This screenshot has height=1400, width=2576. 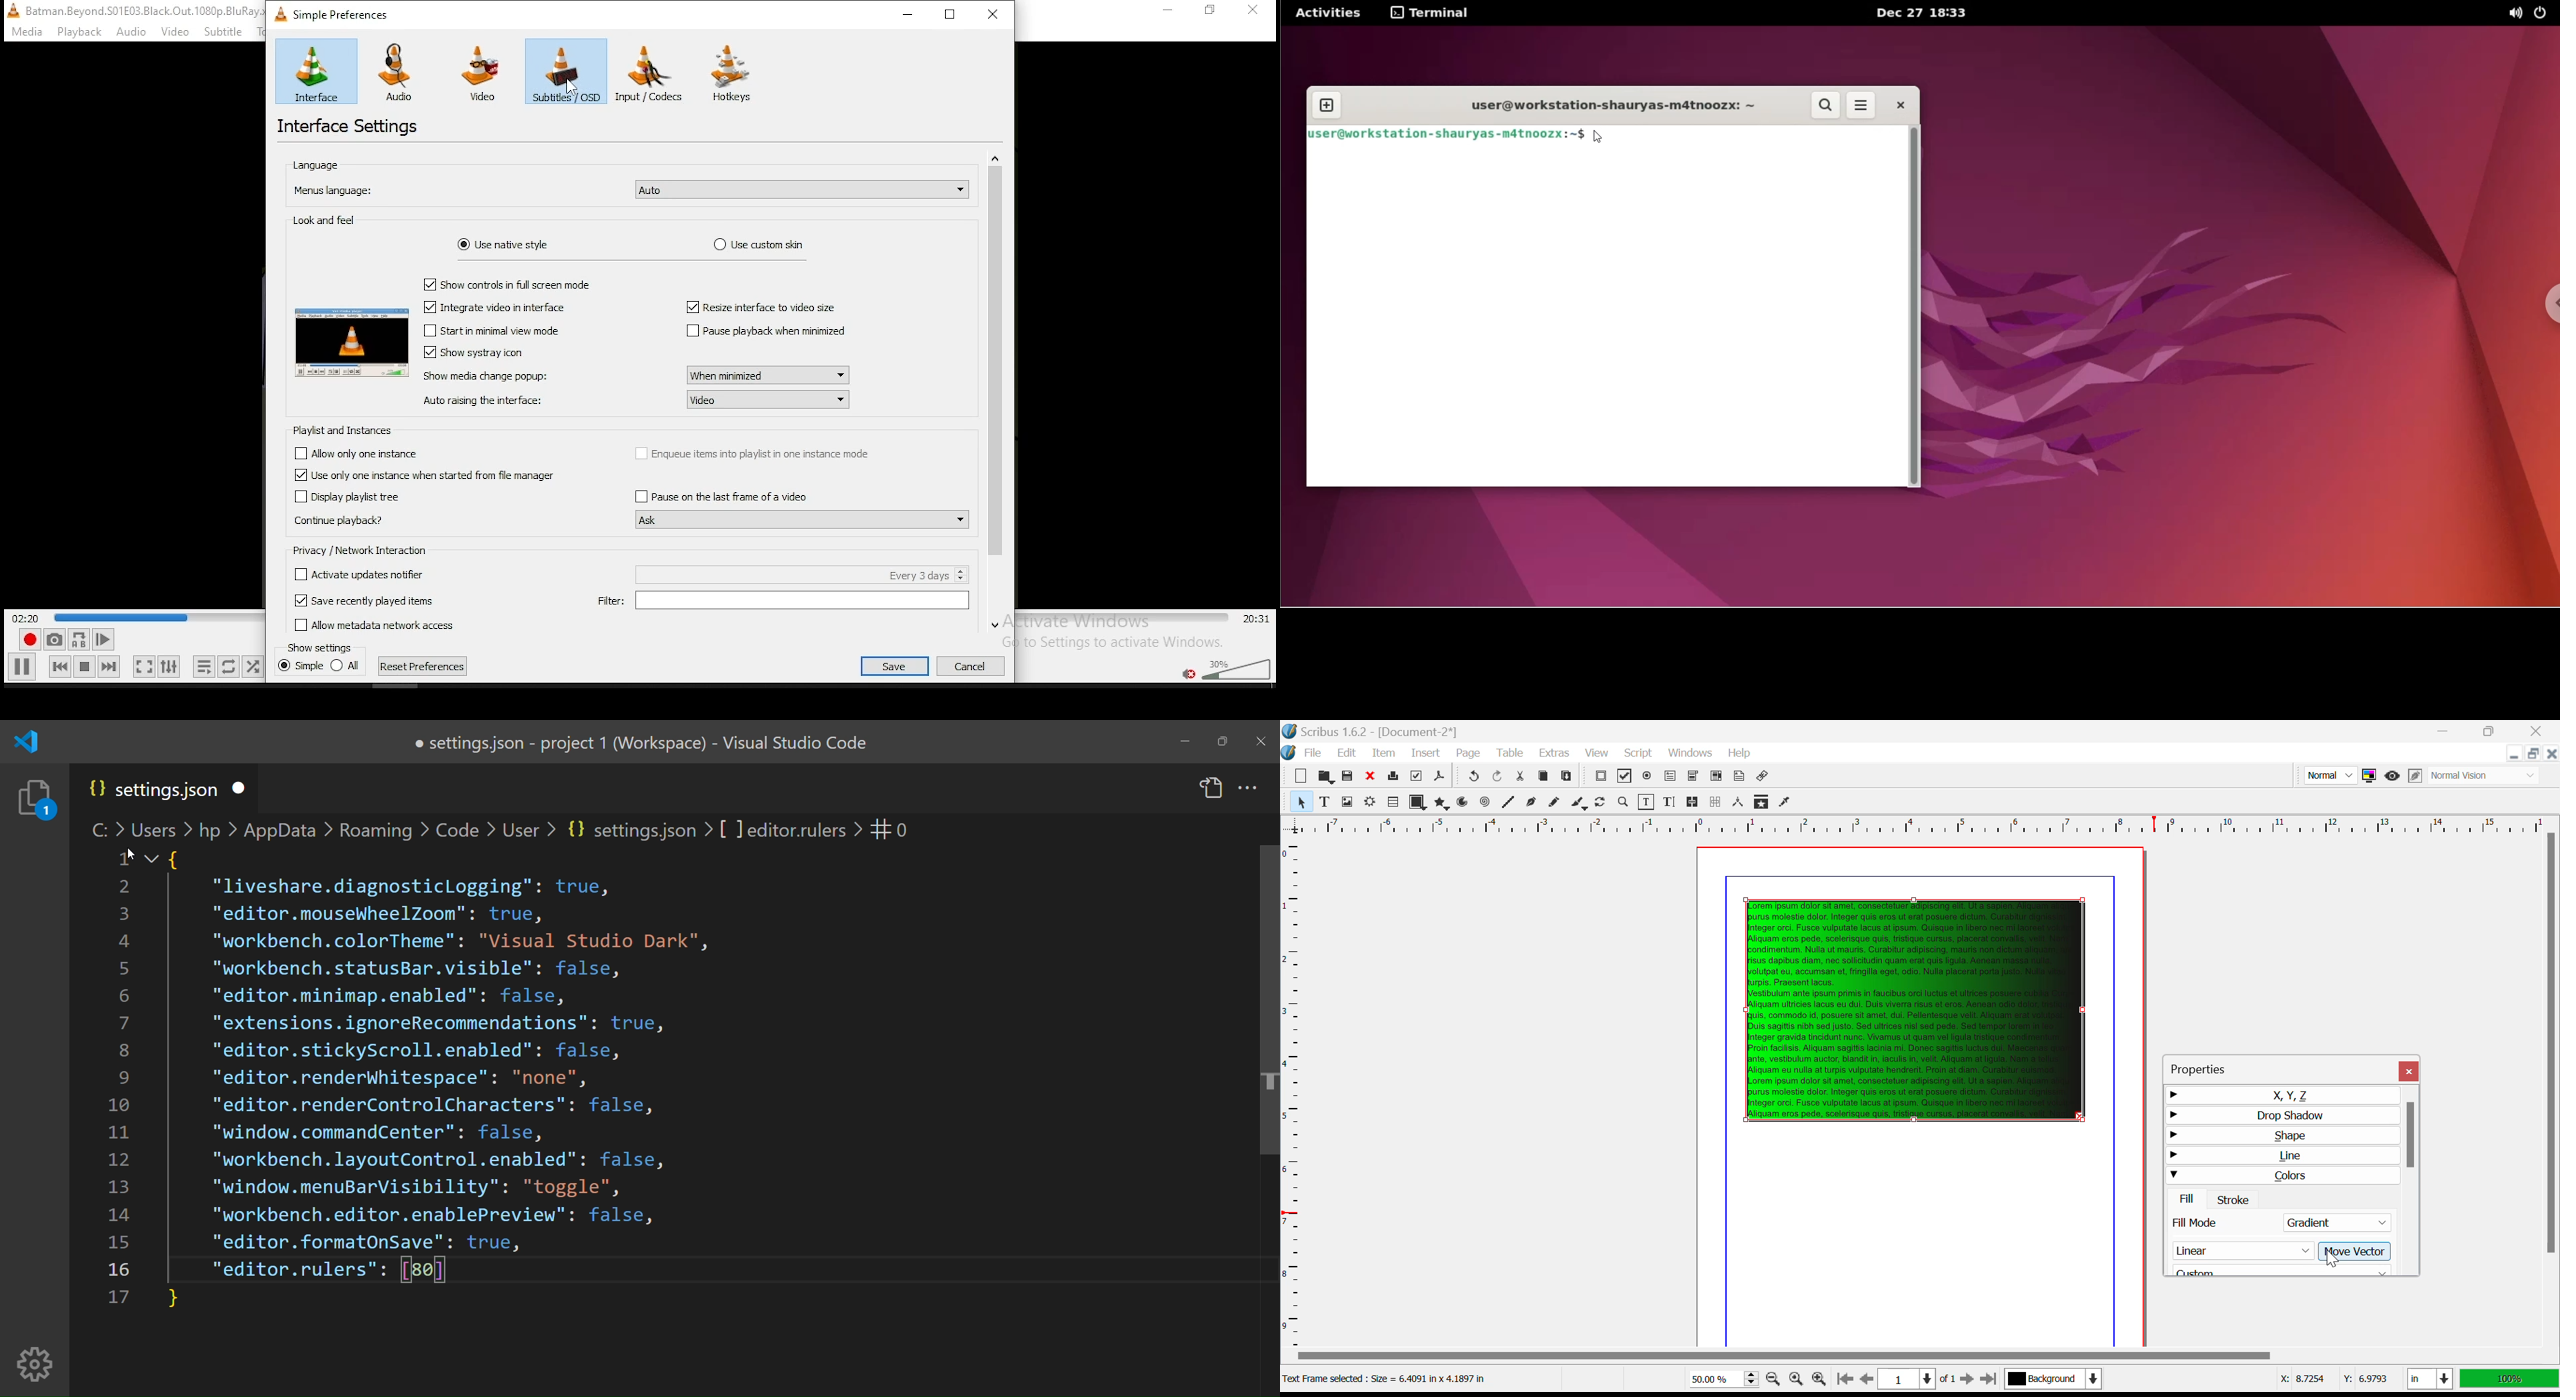 I want to click on value added for editor ruler, so click(x=423, y=1270).